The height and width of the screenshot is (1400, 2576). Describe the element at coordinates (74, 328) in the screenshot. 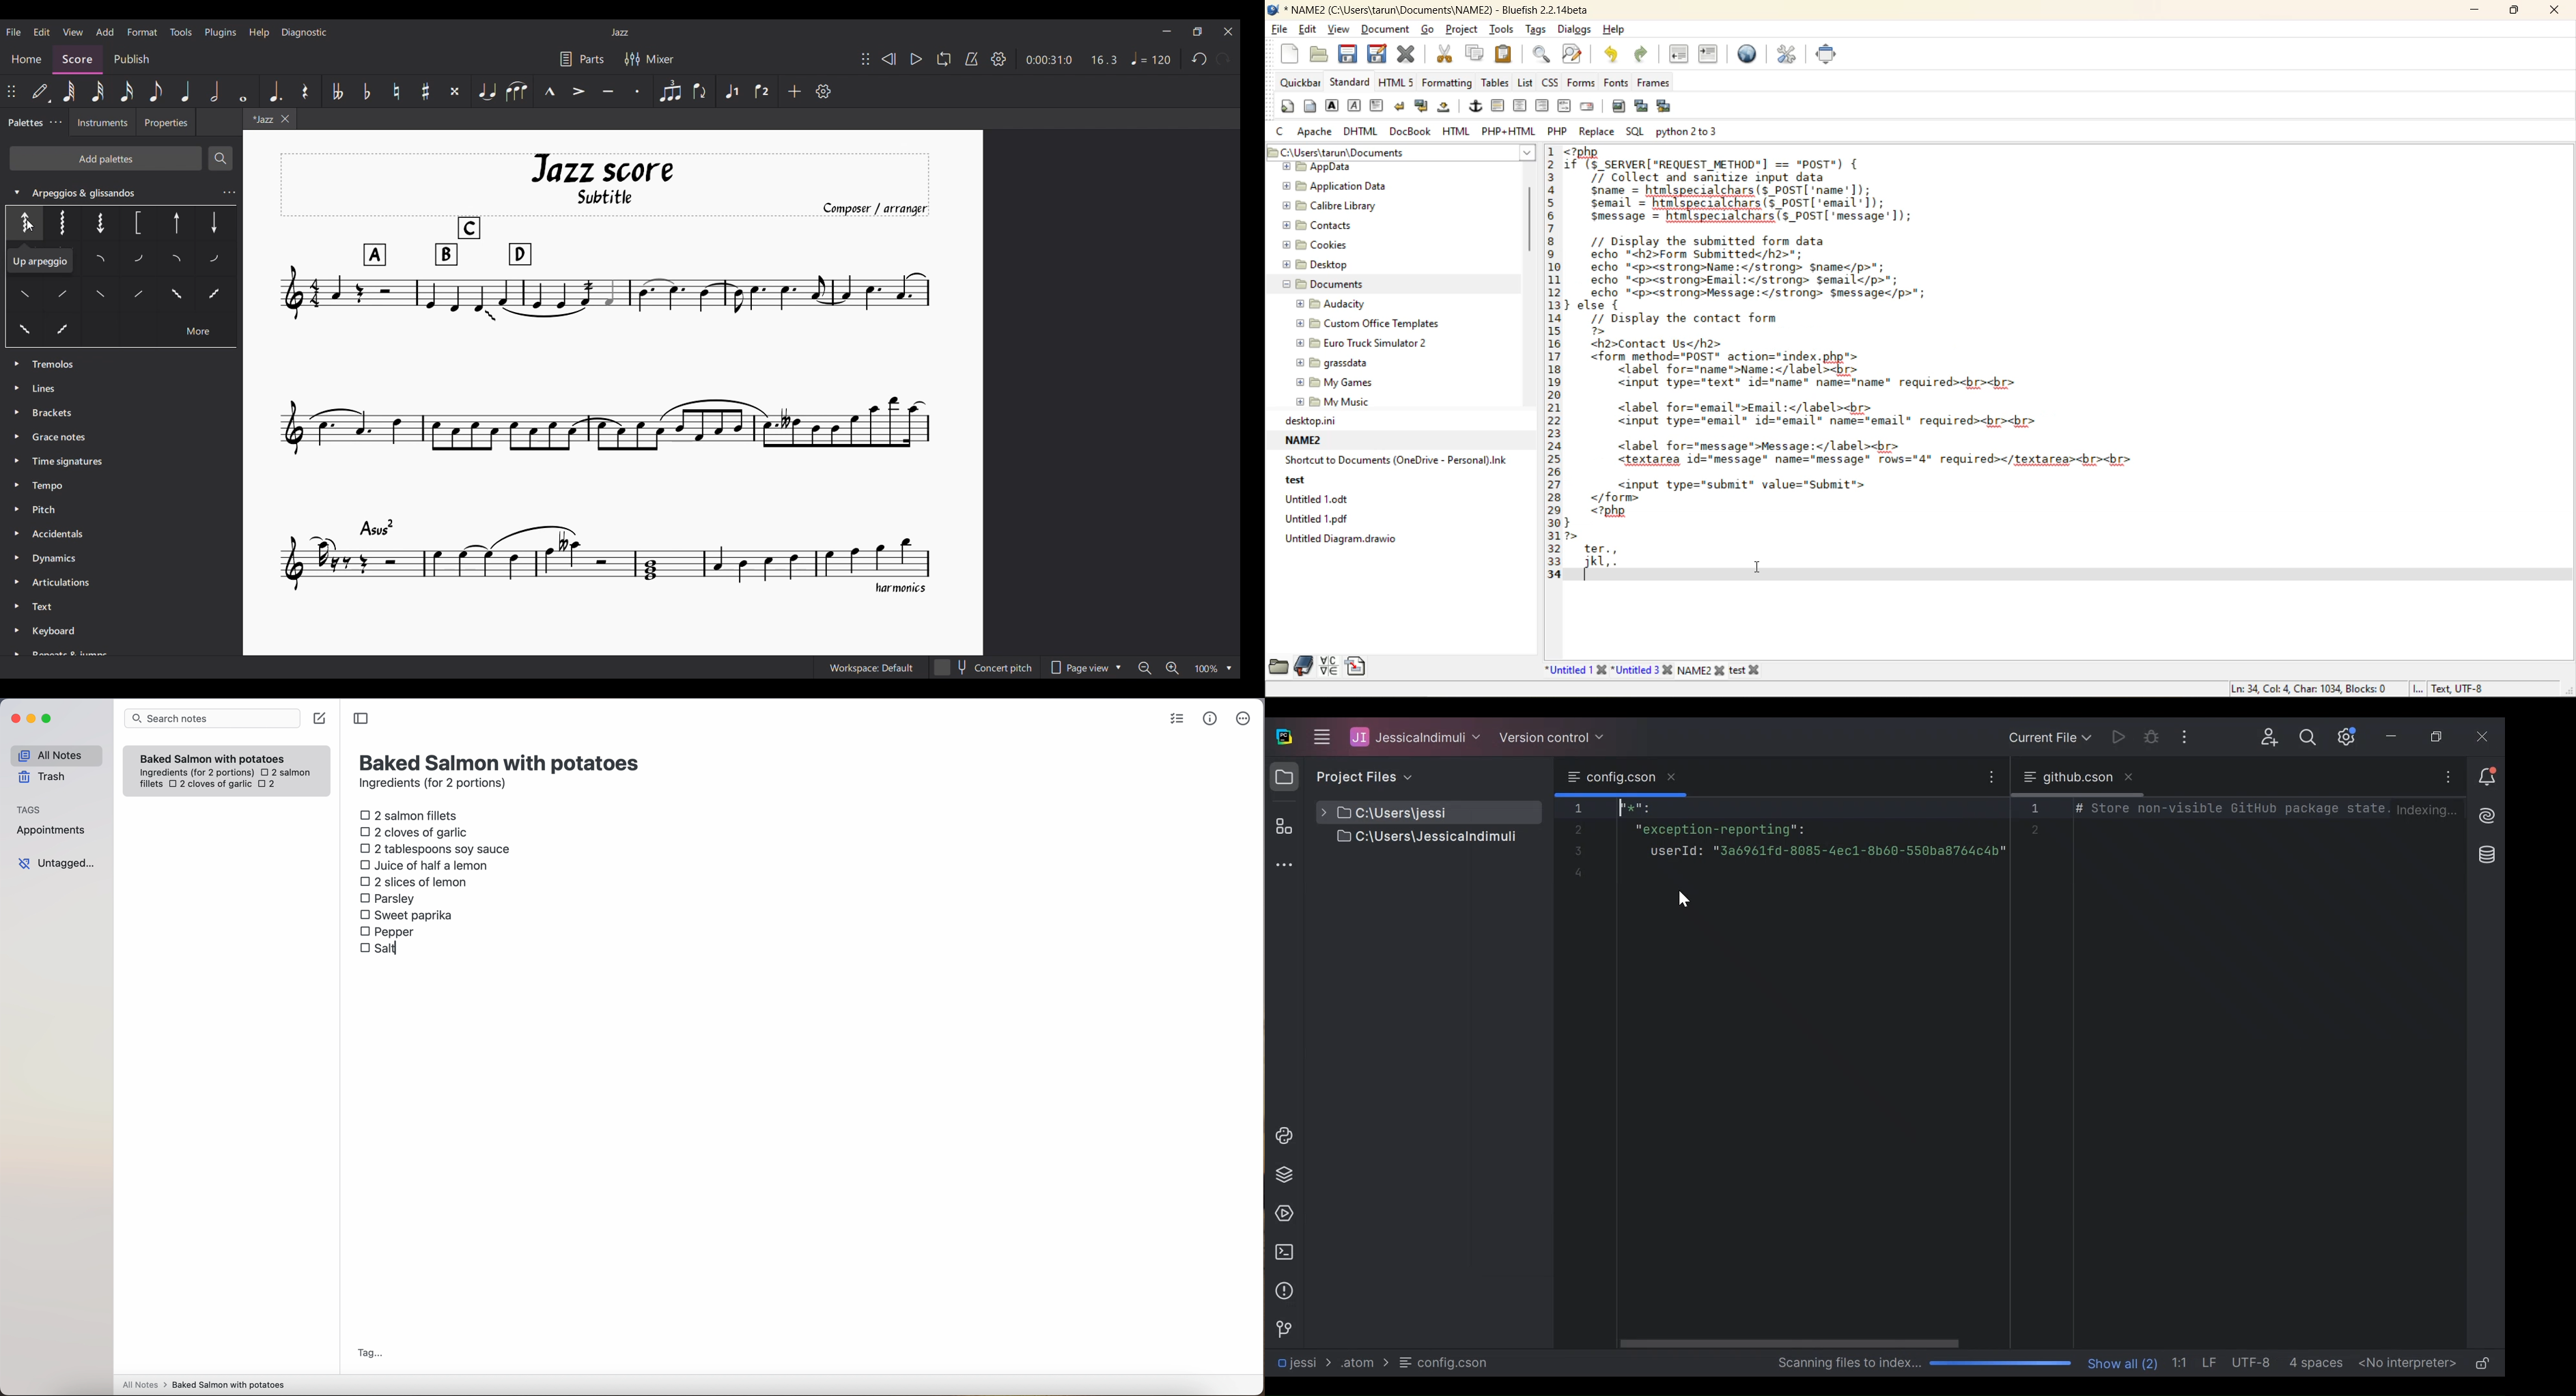

I see `` at that location.